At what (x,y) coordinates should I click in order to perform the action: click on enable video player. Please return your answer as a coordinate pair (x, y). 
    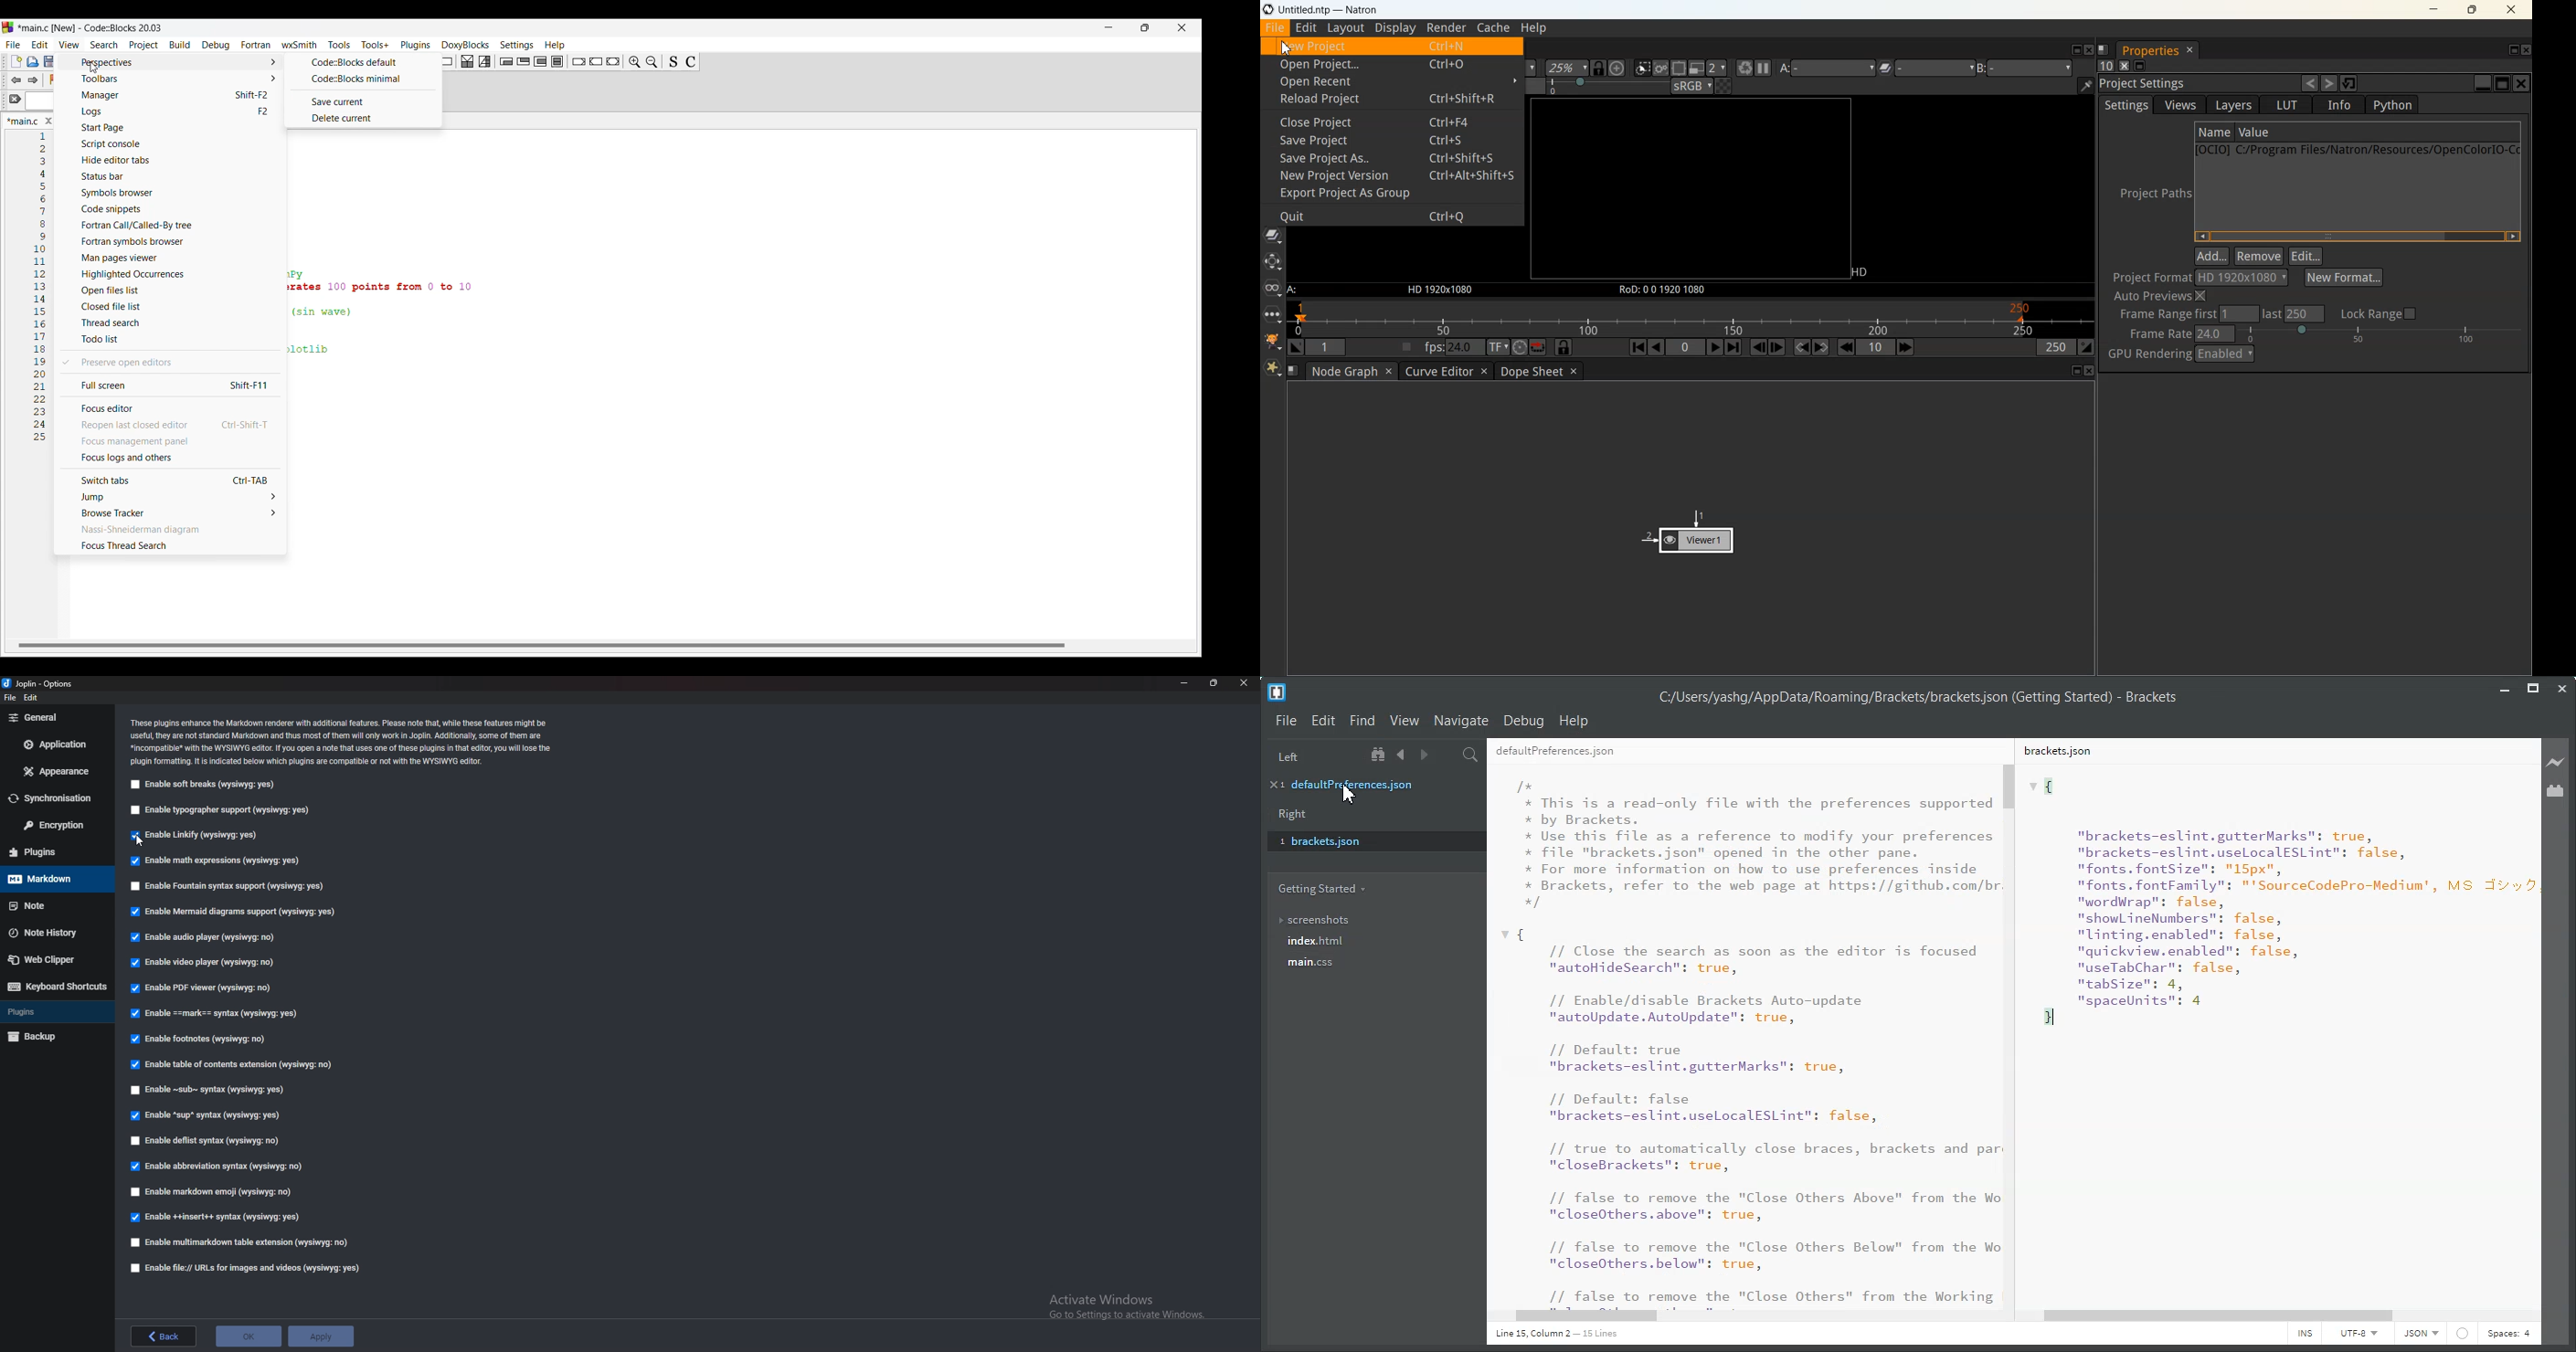
    Looking at the image, I should click on (203, 963).